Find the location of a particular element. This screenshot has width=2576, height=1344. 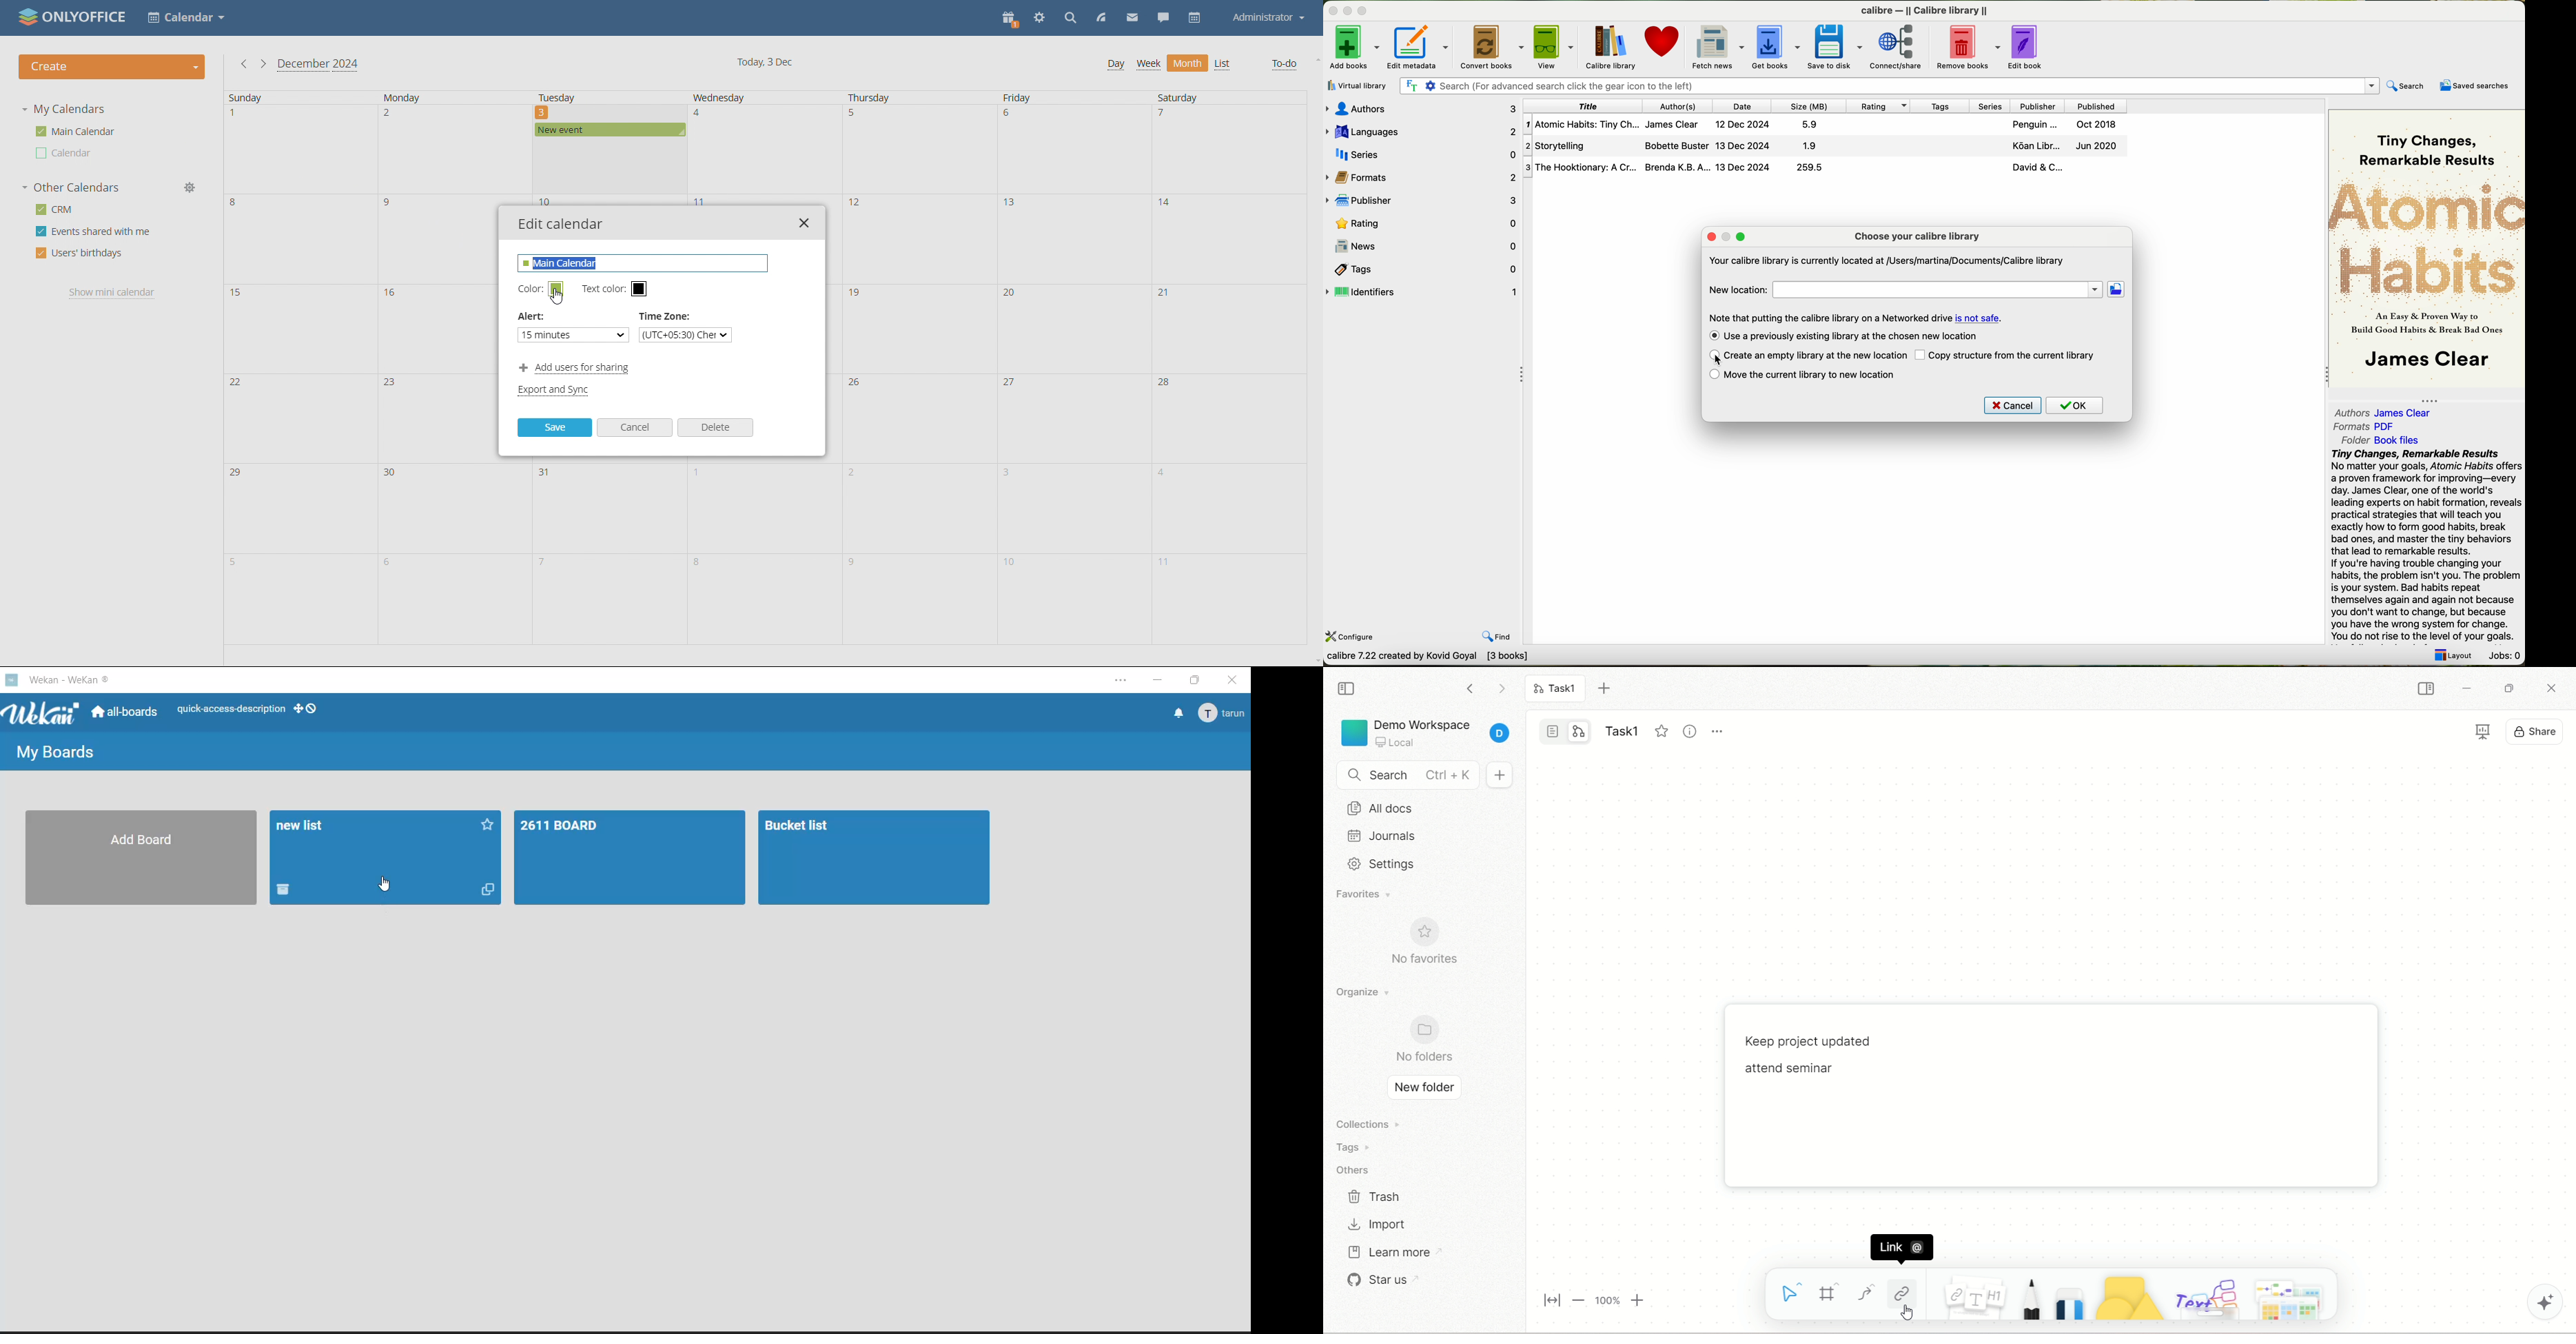

‘Your calibre library Is currently located at /Users/martina/Documents/Calibre library is located at coordinates (1885, 263).